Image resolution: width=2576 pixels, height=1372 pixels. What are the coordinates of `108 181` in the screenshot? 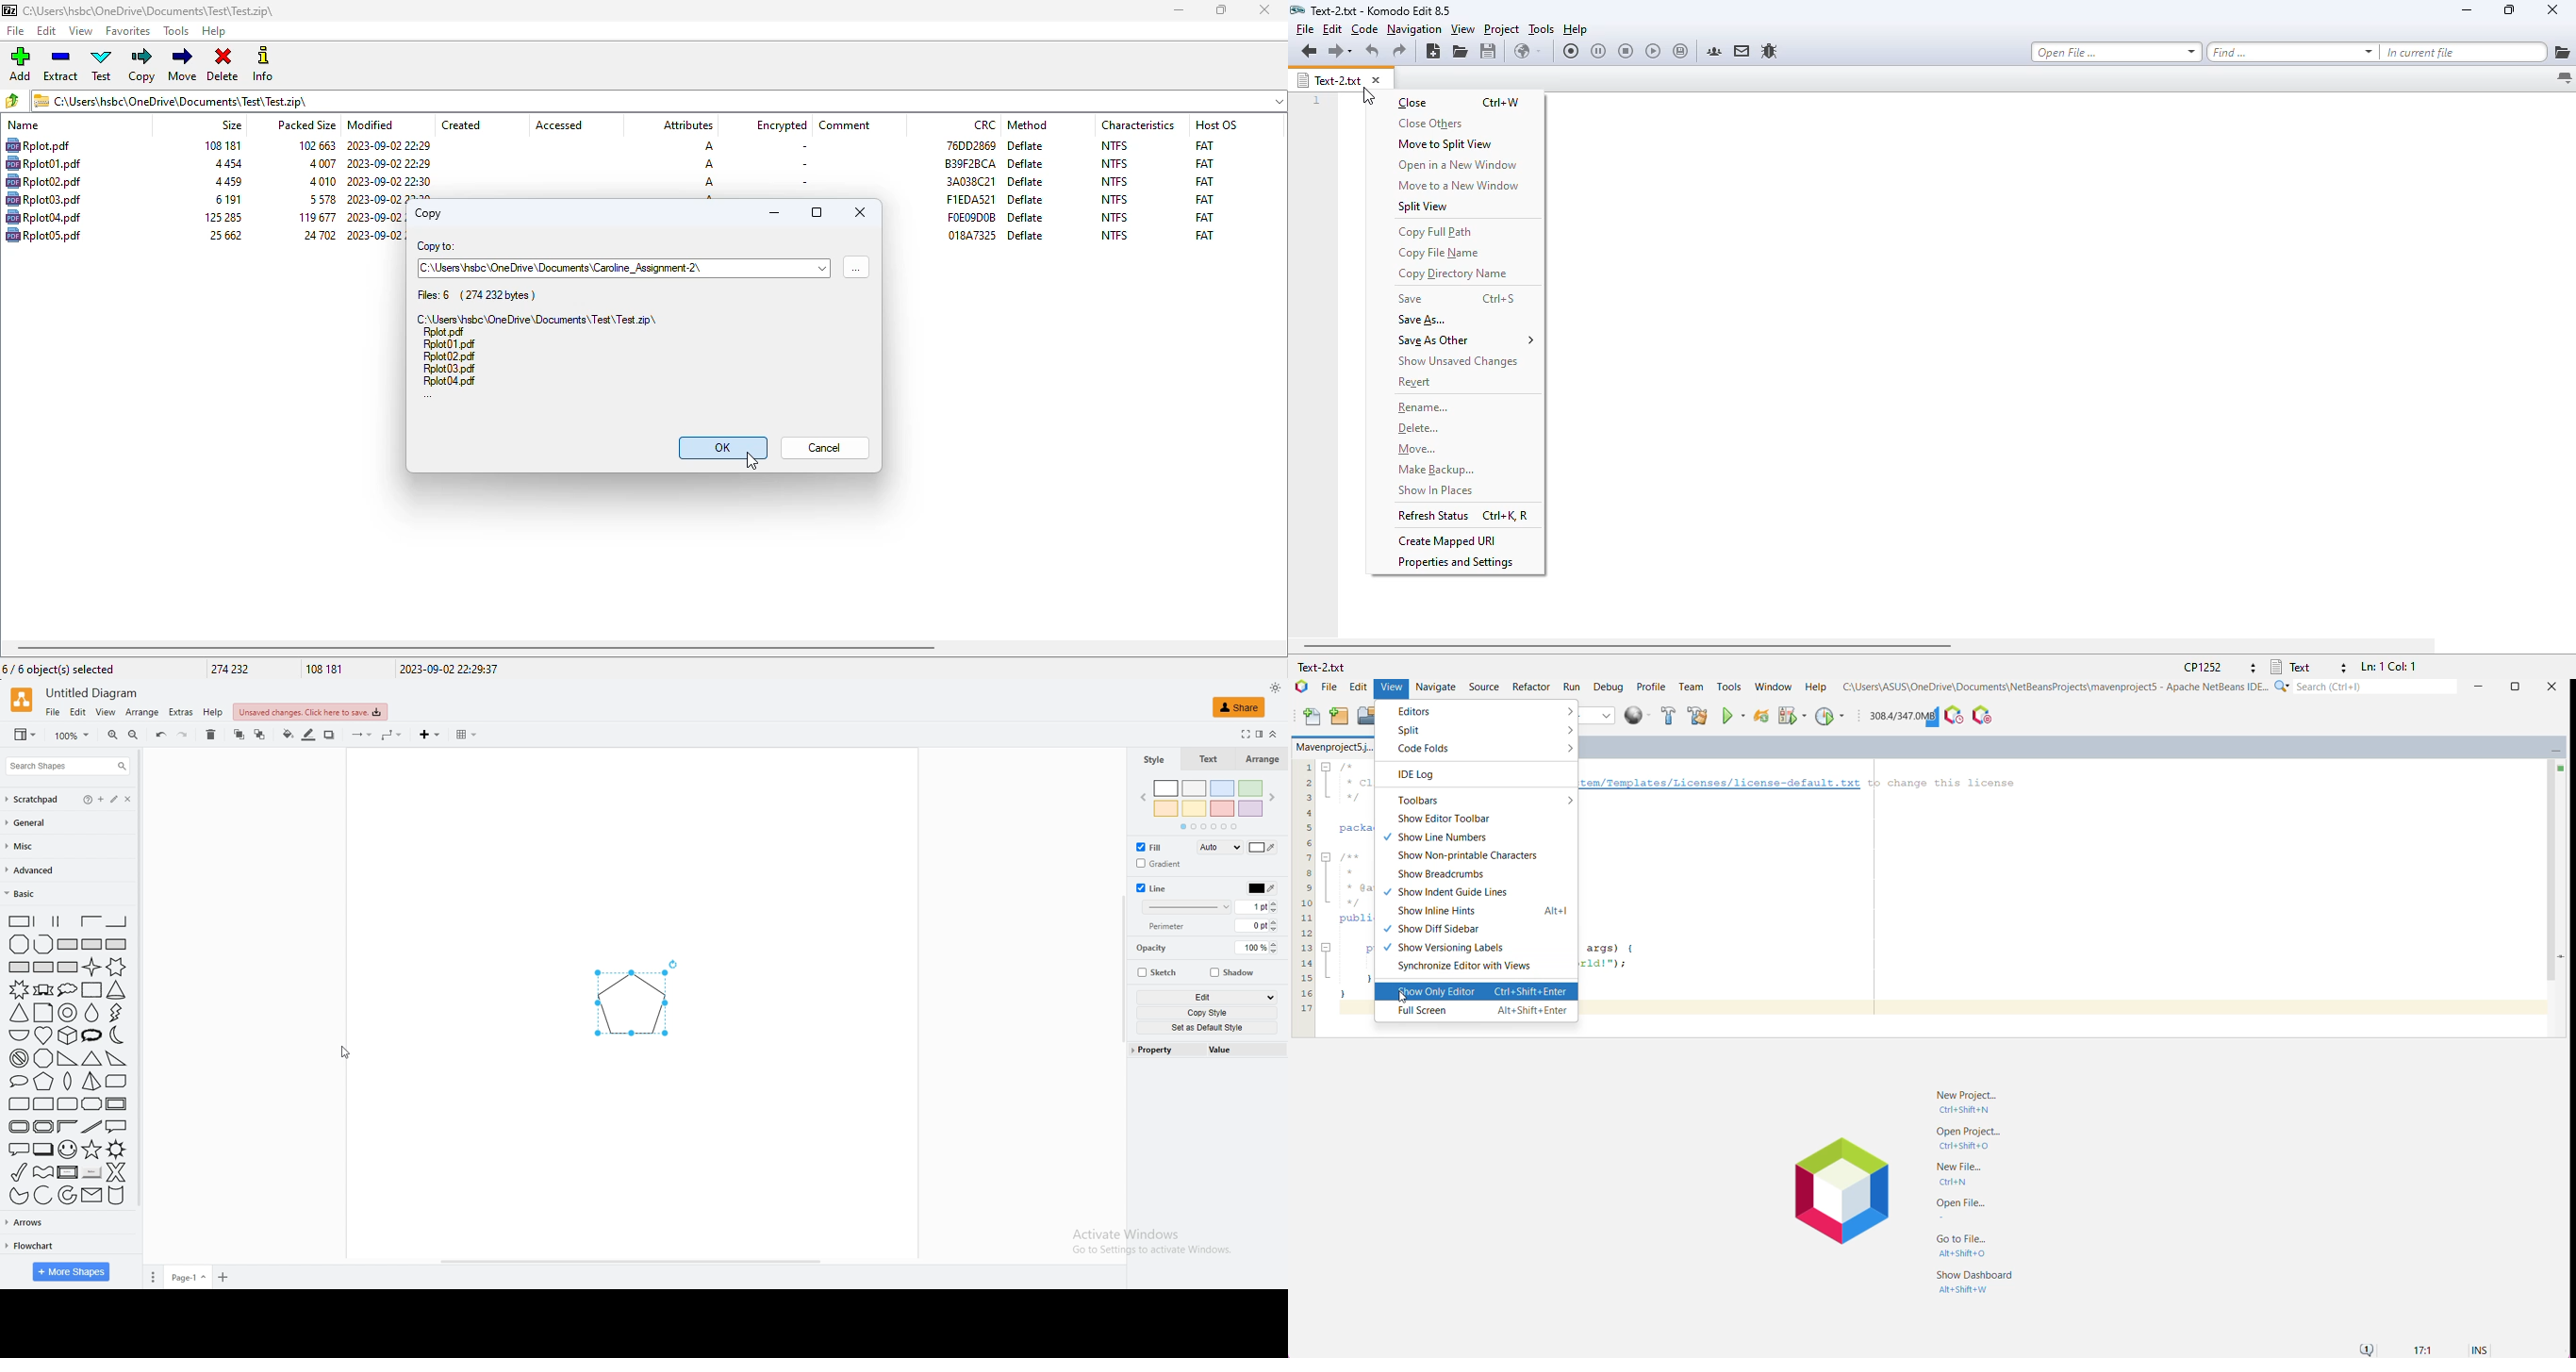 It's located at (324, 670).